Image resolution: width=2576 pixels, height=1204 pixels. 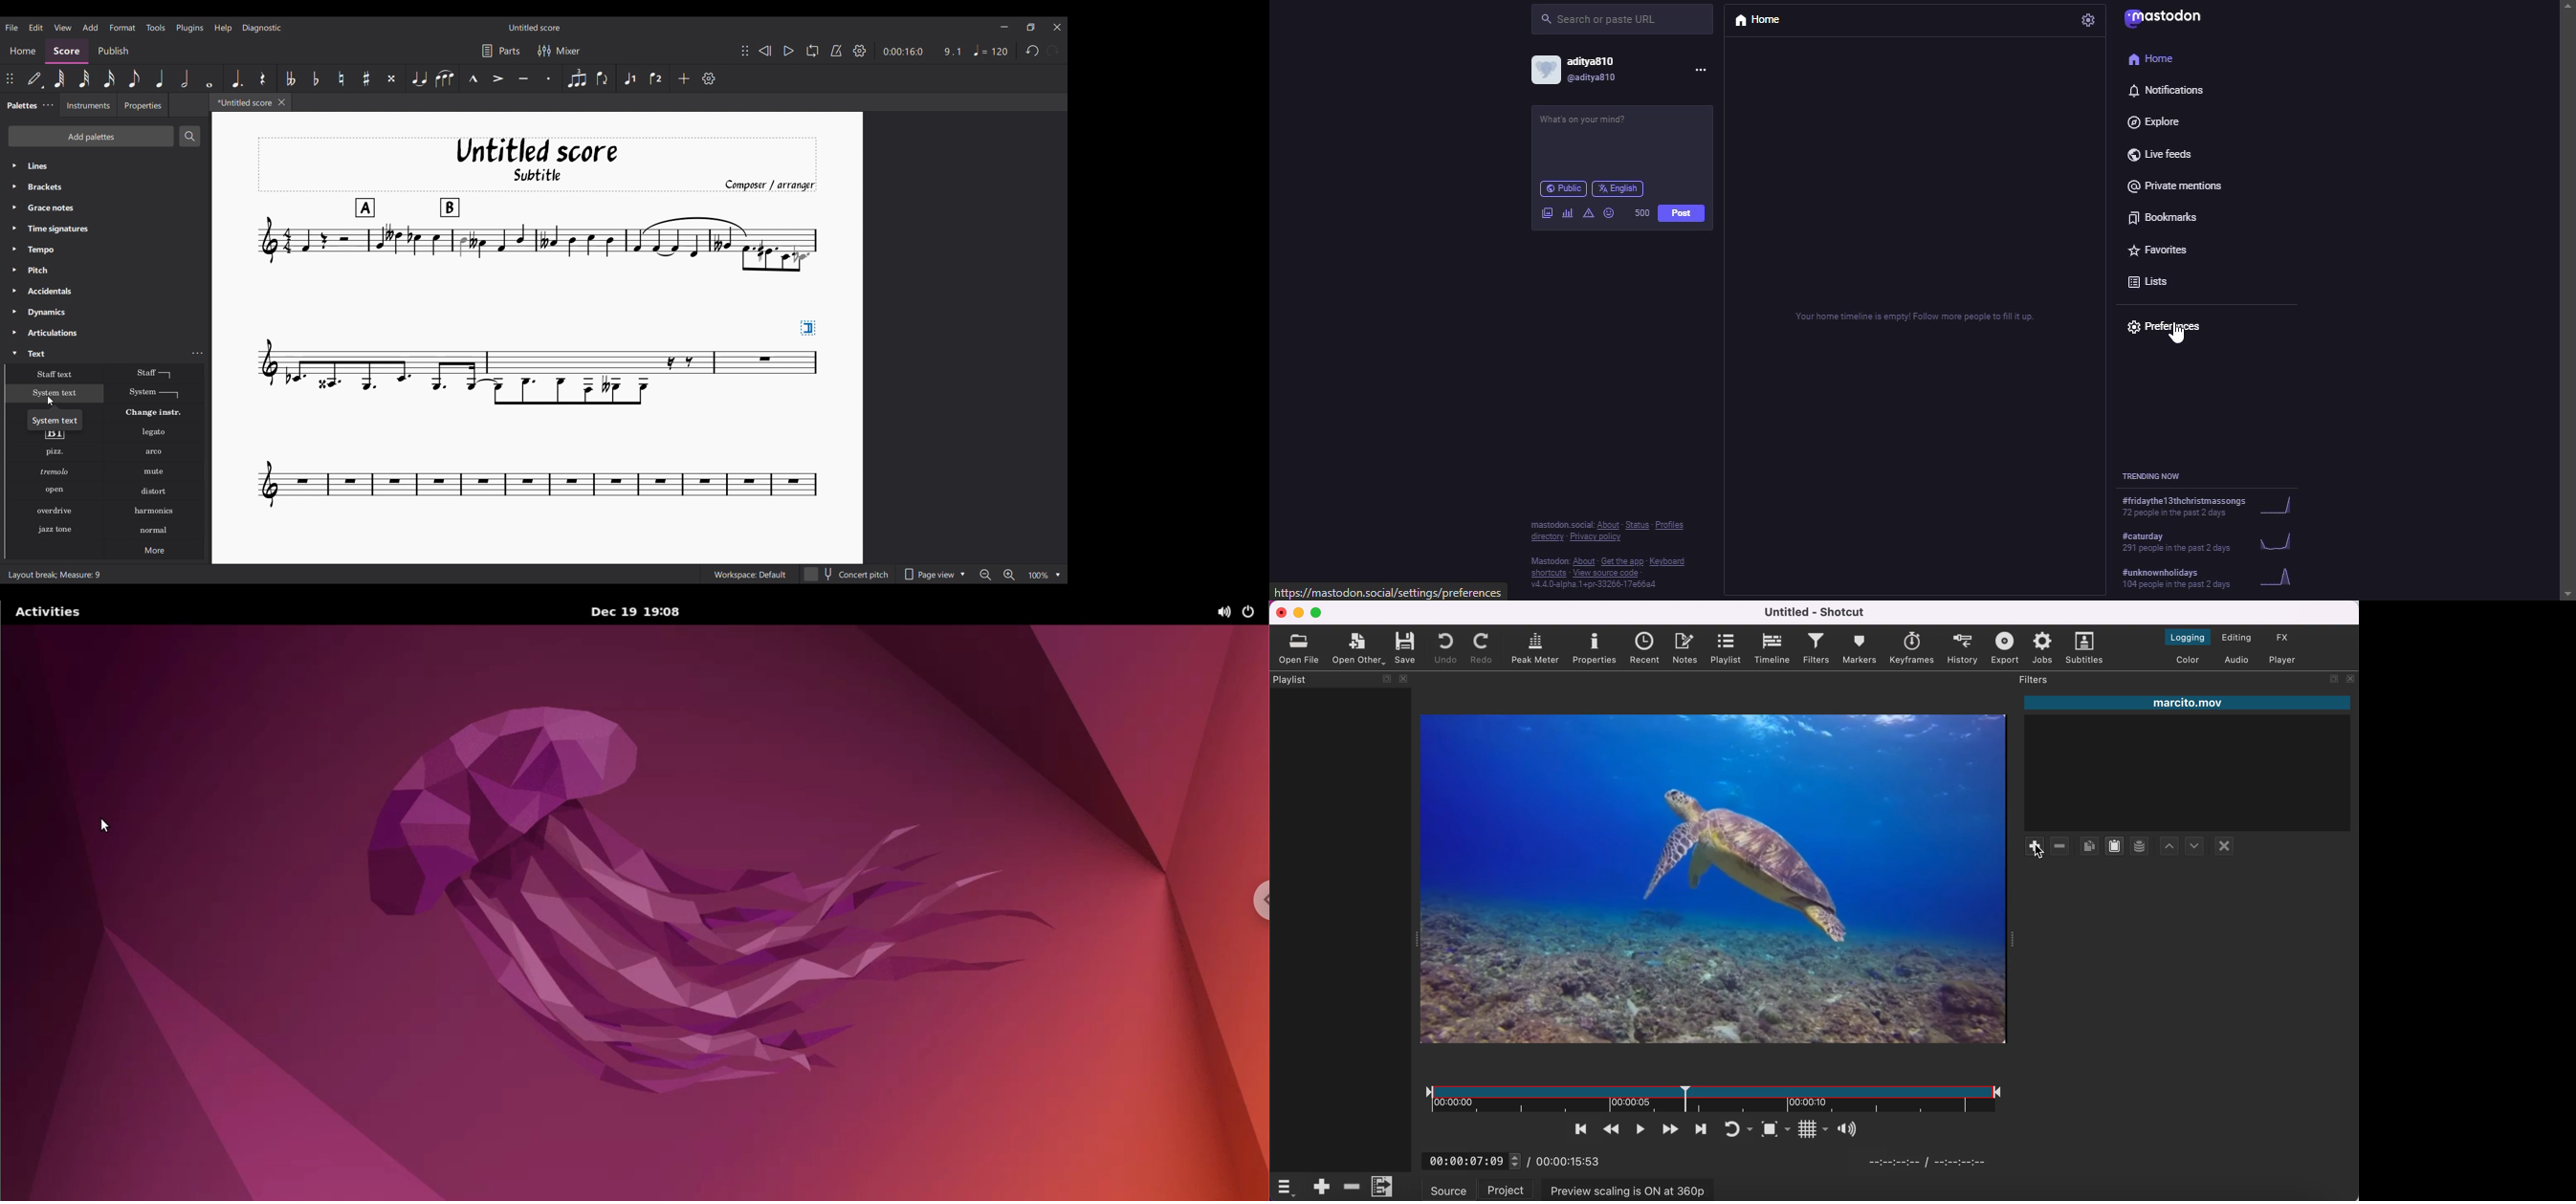 What do you see at coordinates (1669, 1128) in the screenshot?
I see `play quickly forwards` at bounding box center [1669, 1128].